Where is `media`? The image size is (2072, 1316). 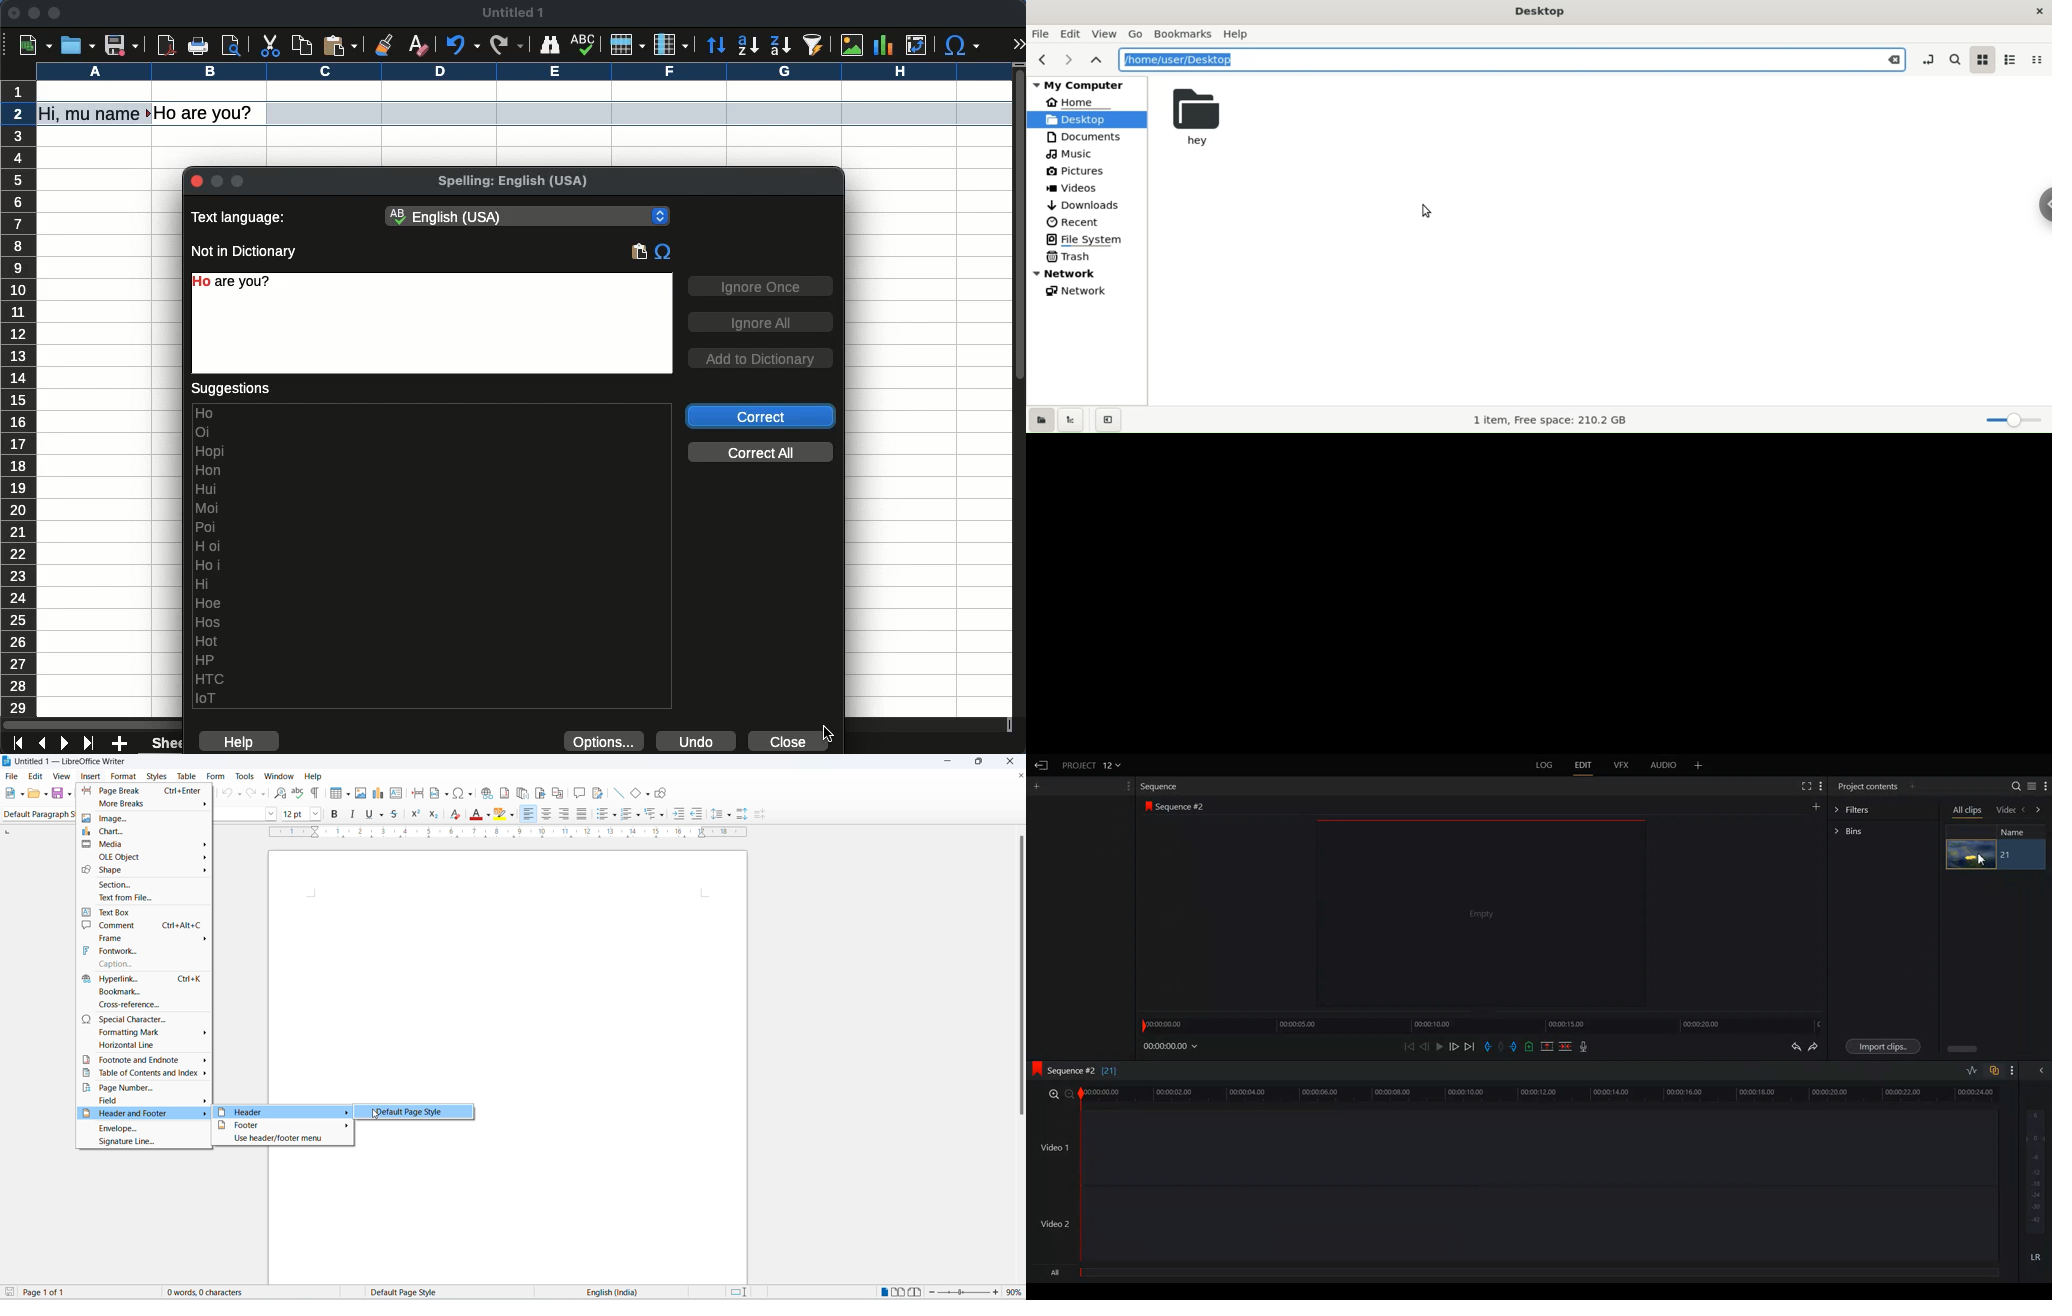 media is located at coordinates (143, 845).